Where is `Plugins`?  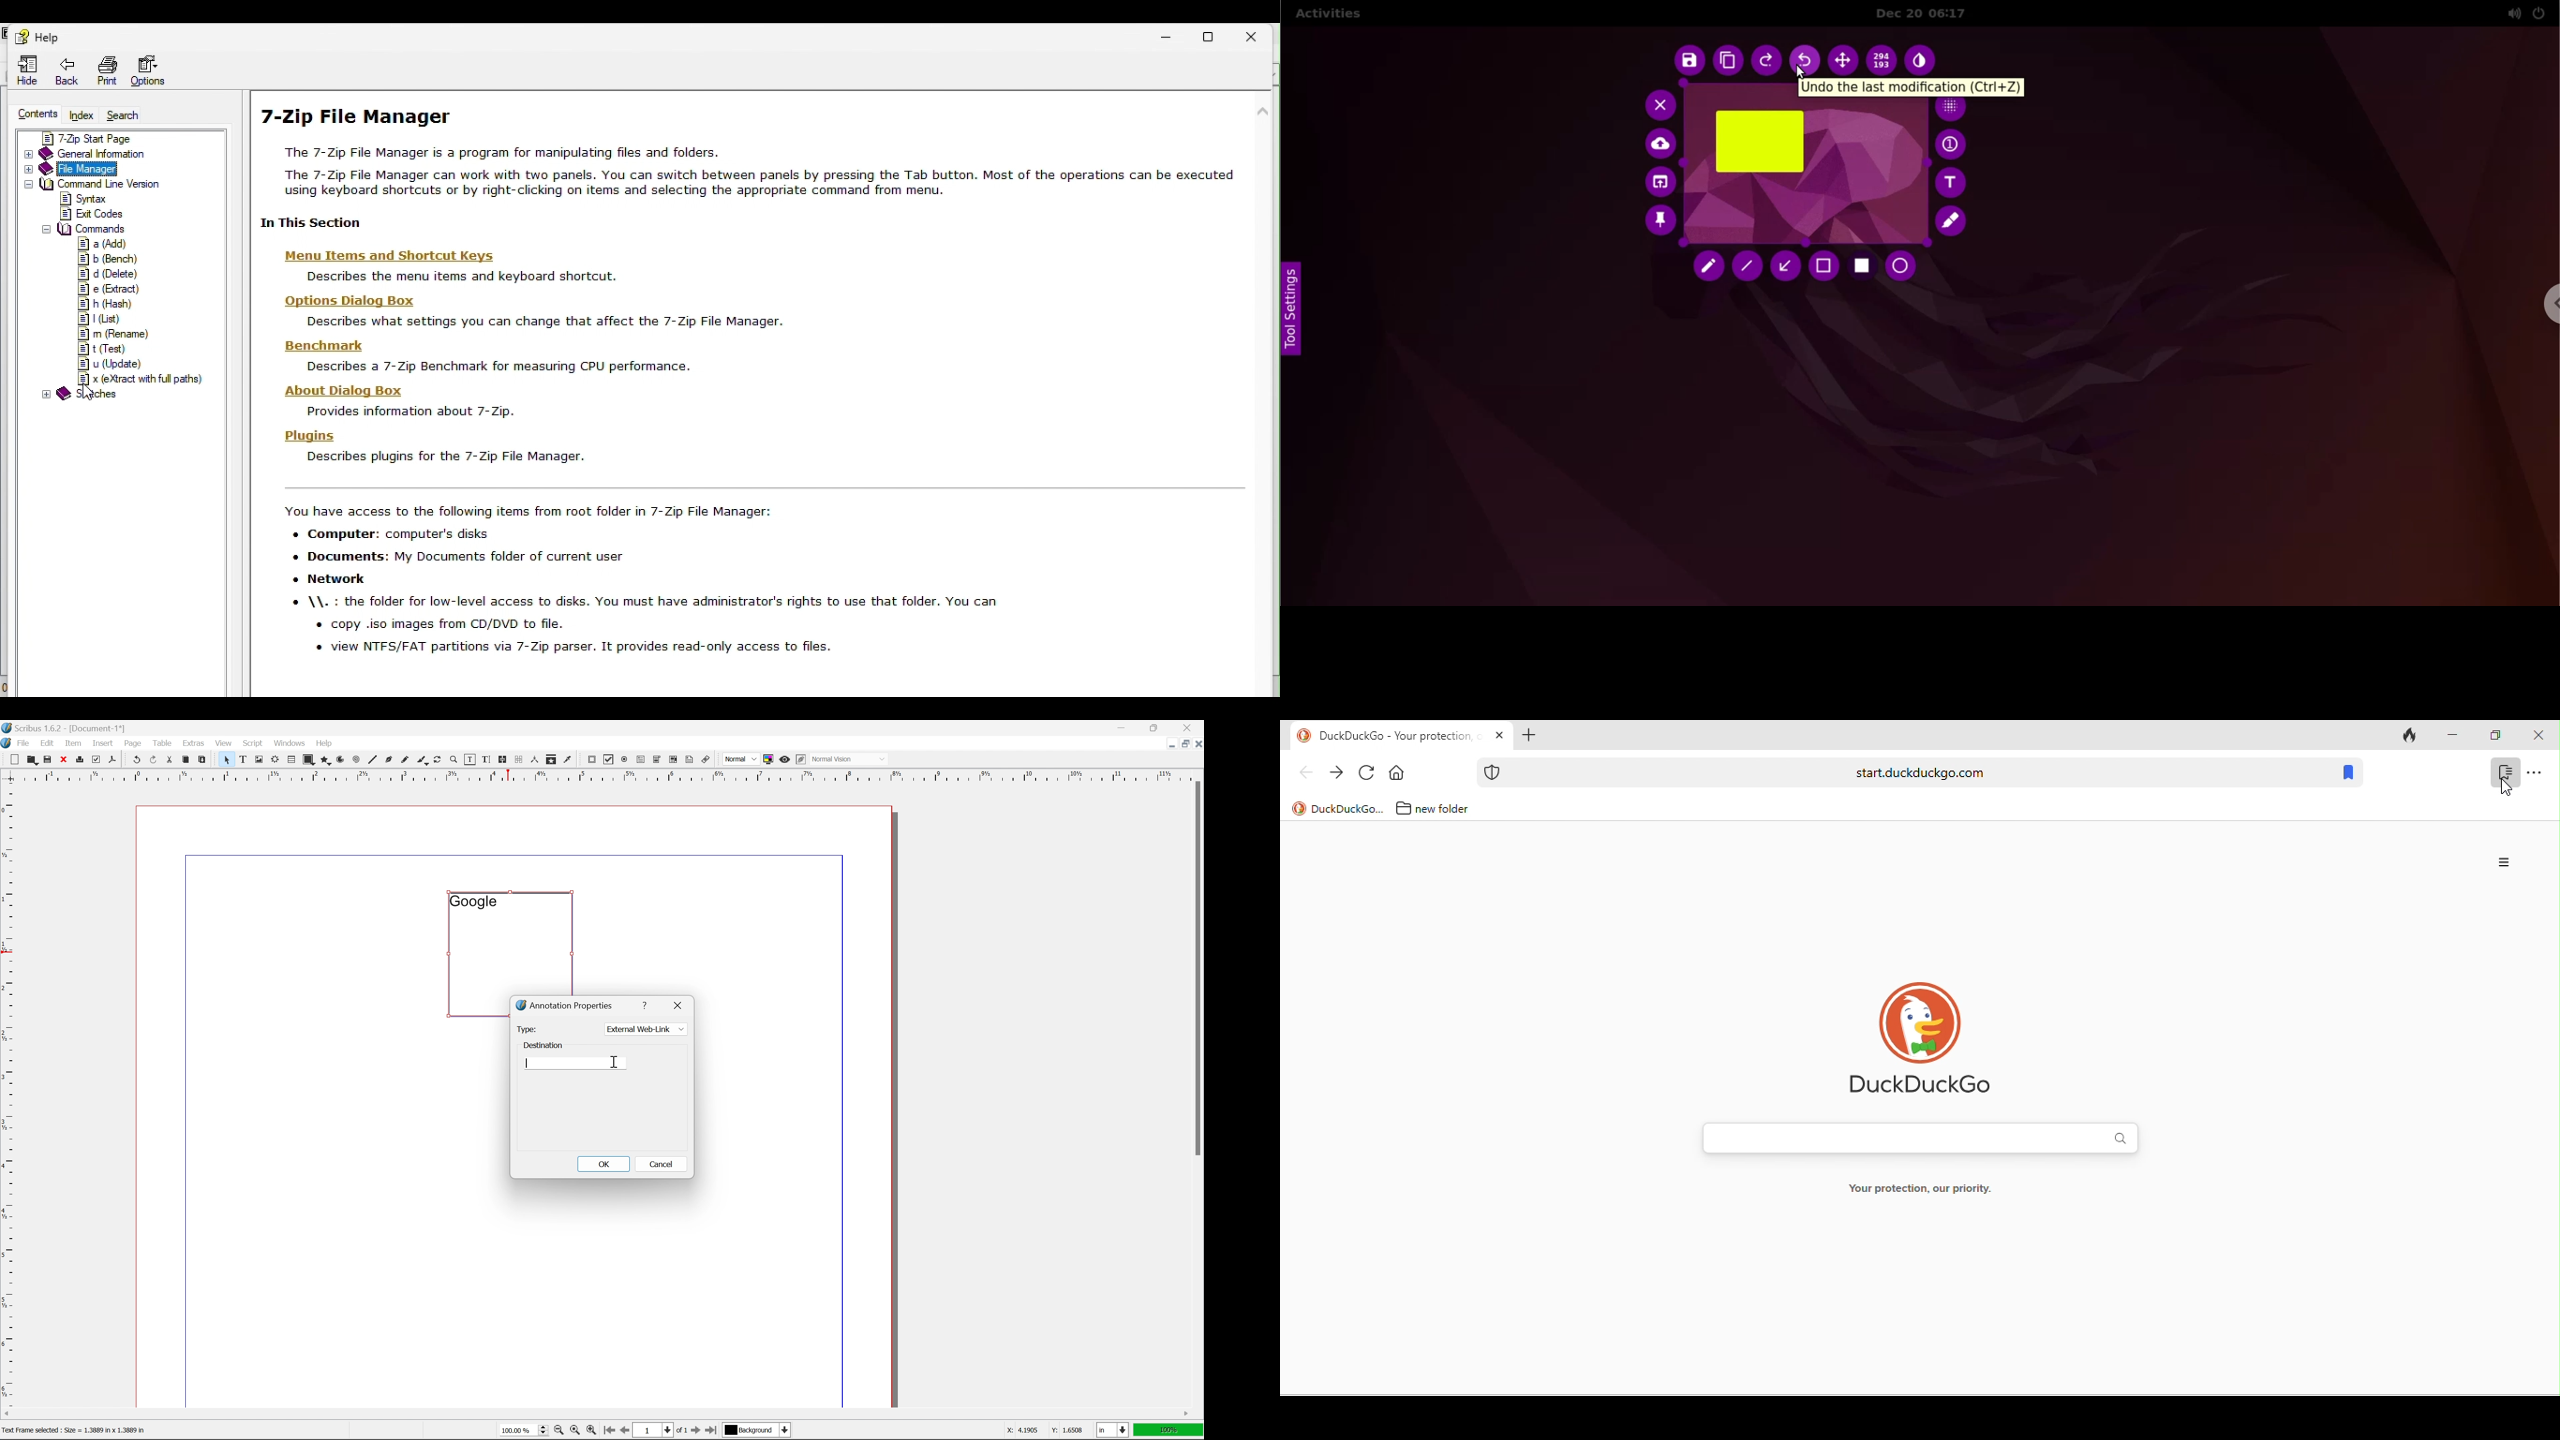
Plugins is located at coordinates (314, 438).